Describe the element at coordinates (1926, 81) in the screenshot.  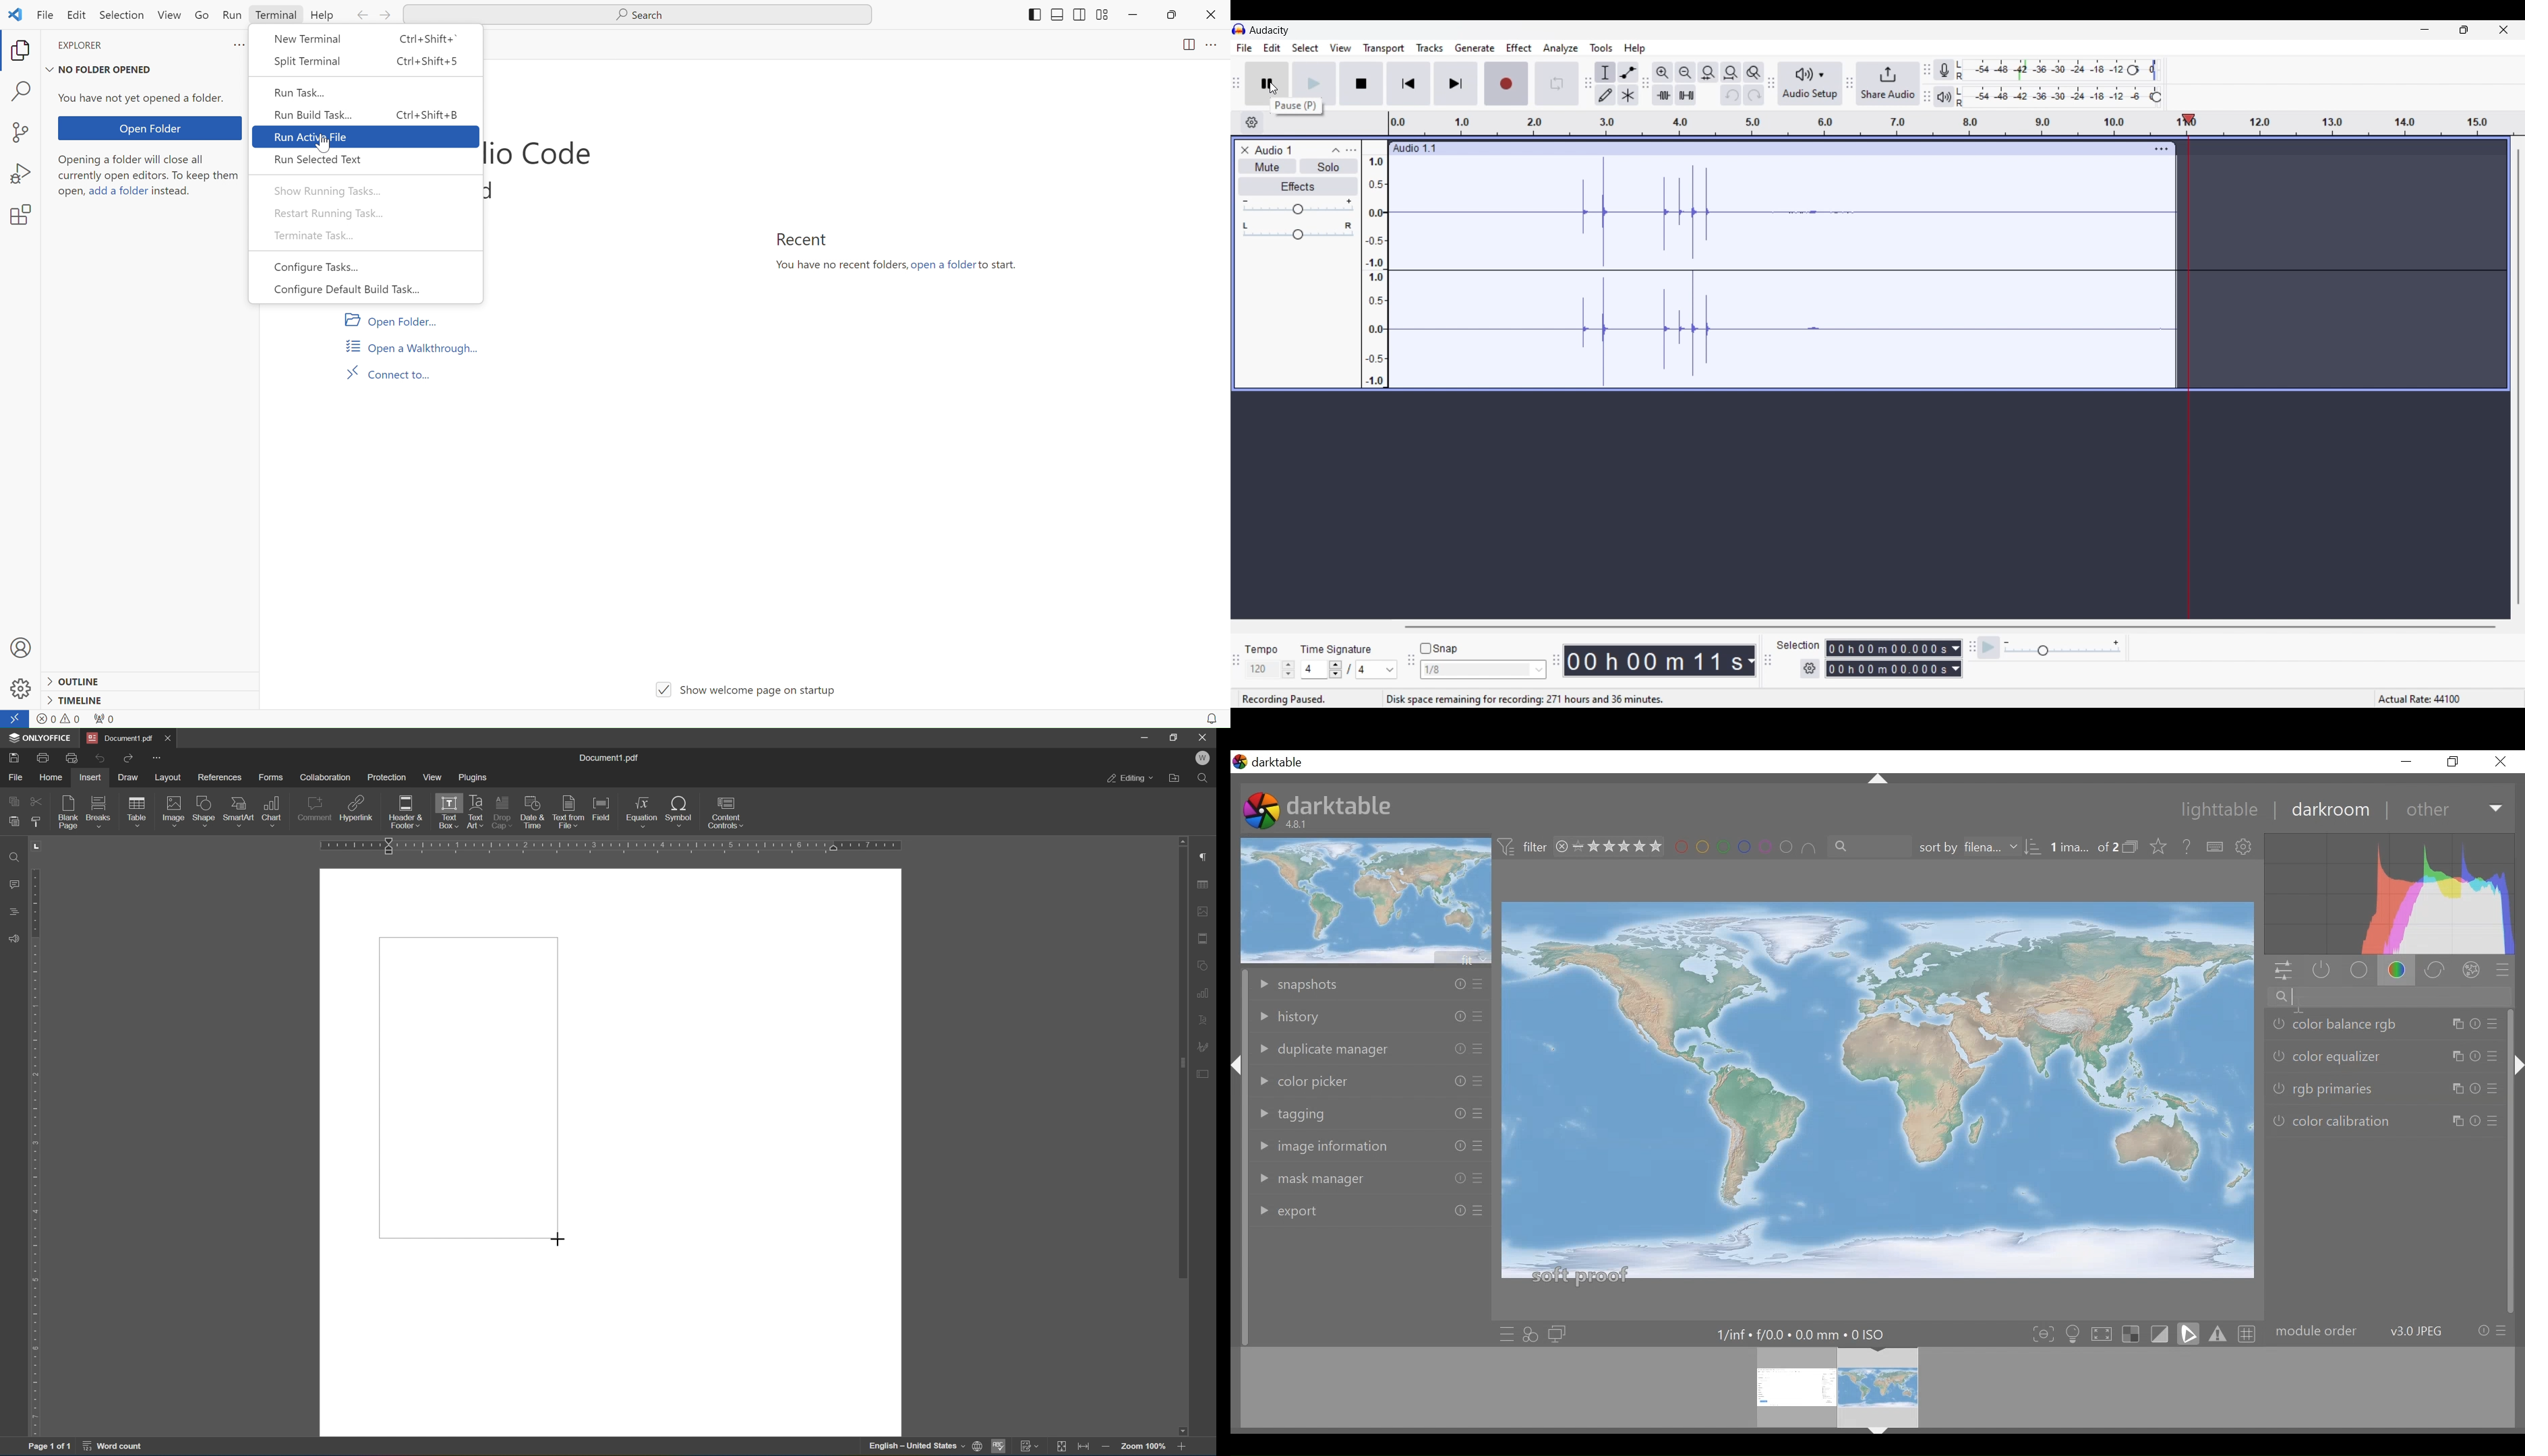
I see `toolbar` at that location.